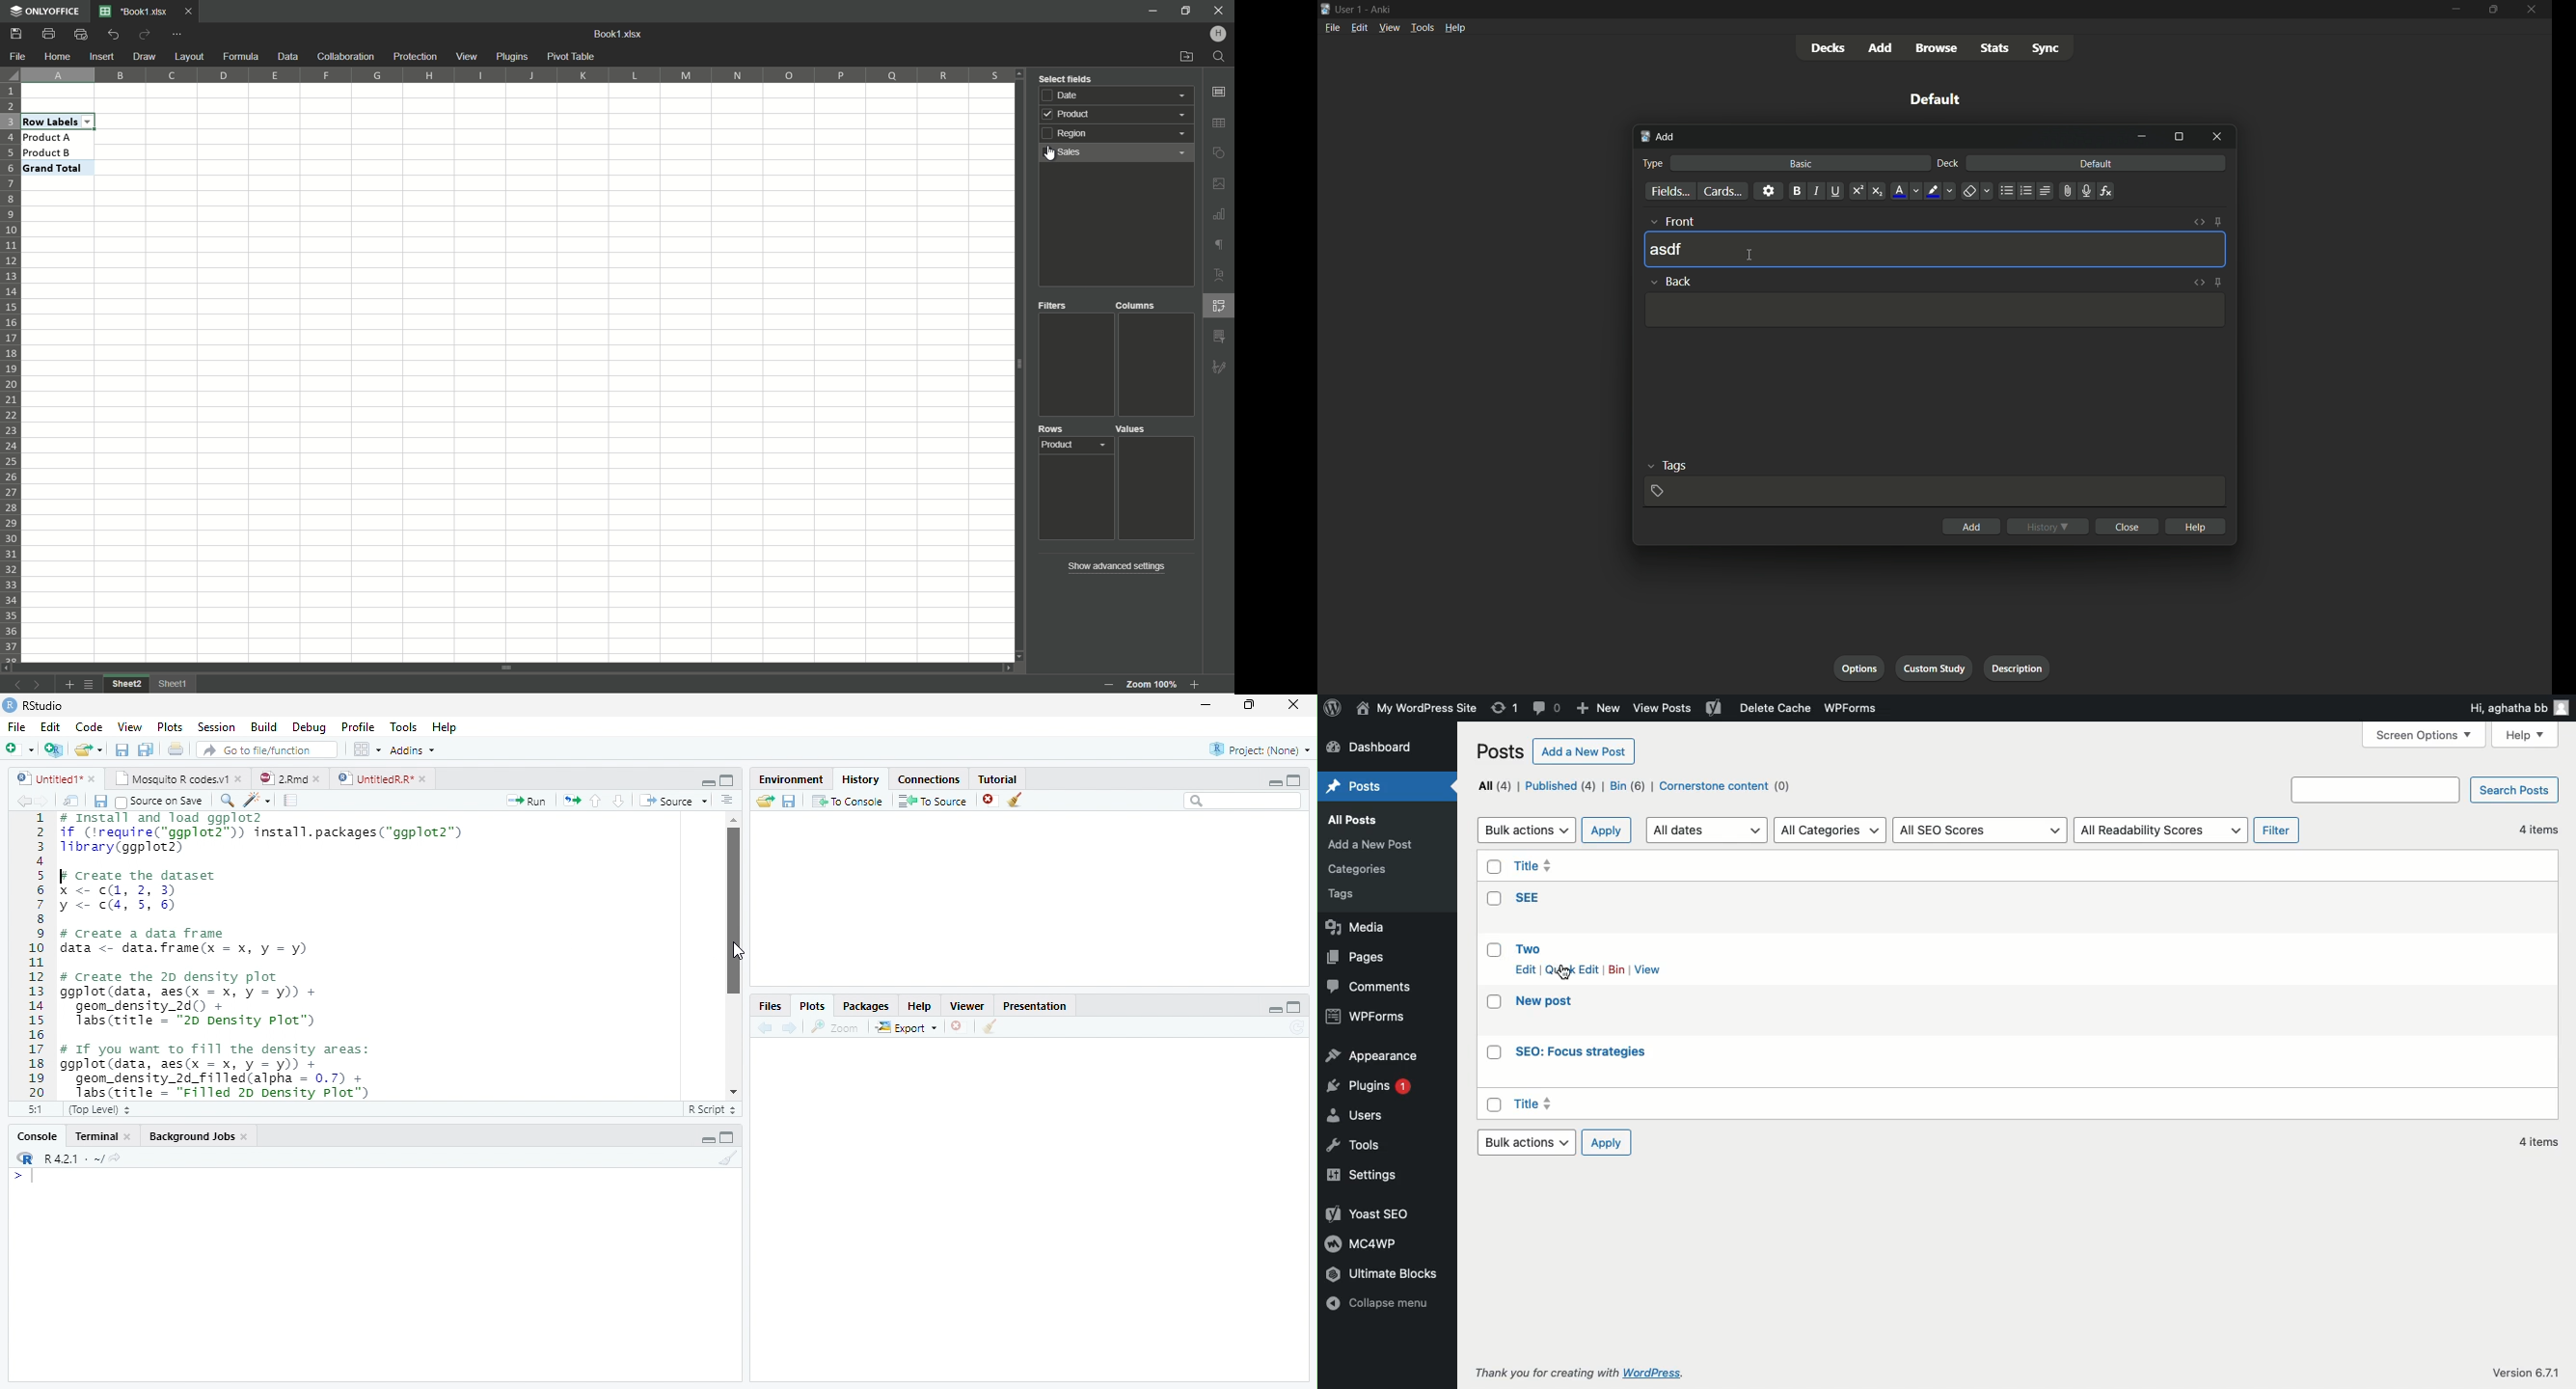 The width and height of the screenshot is (2576, 1400). What do you see at coordinates (263, 749) in the screenshot?
I see `GO to file/function` at bounding box center [263, 749].